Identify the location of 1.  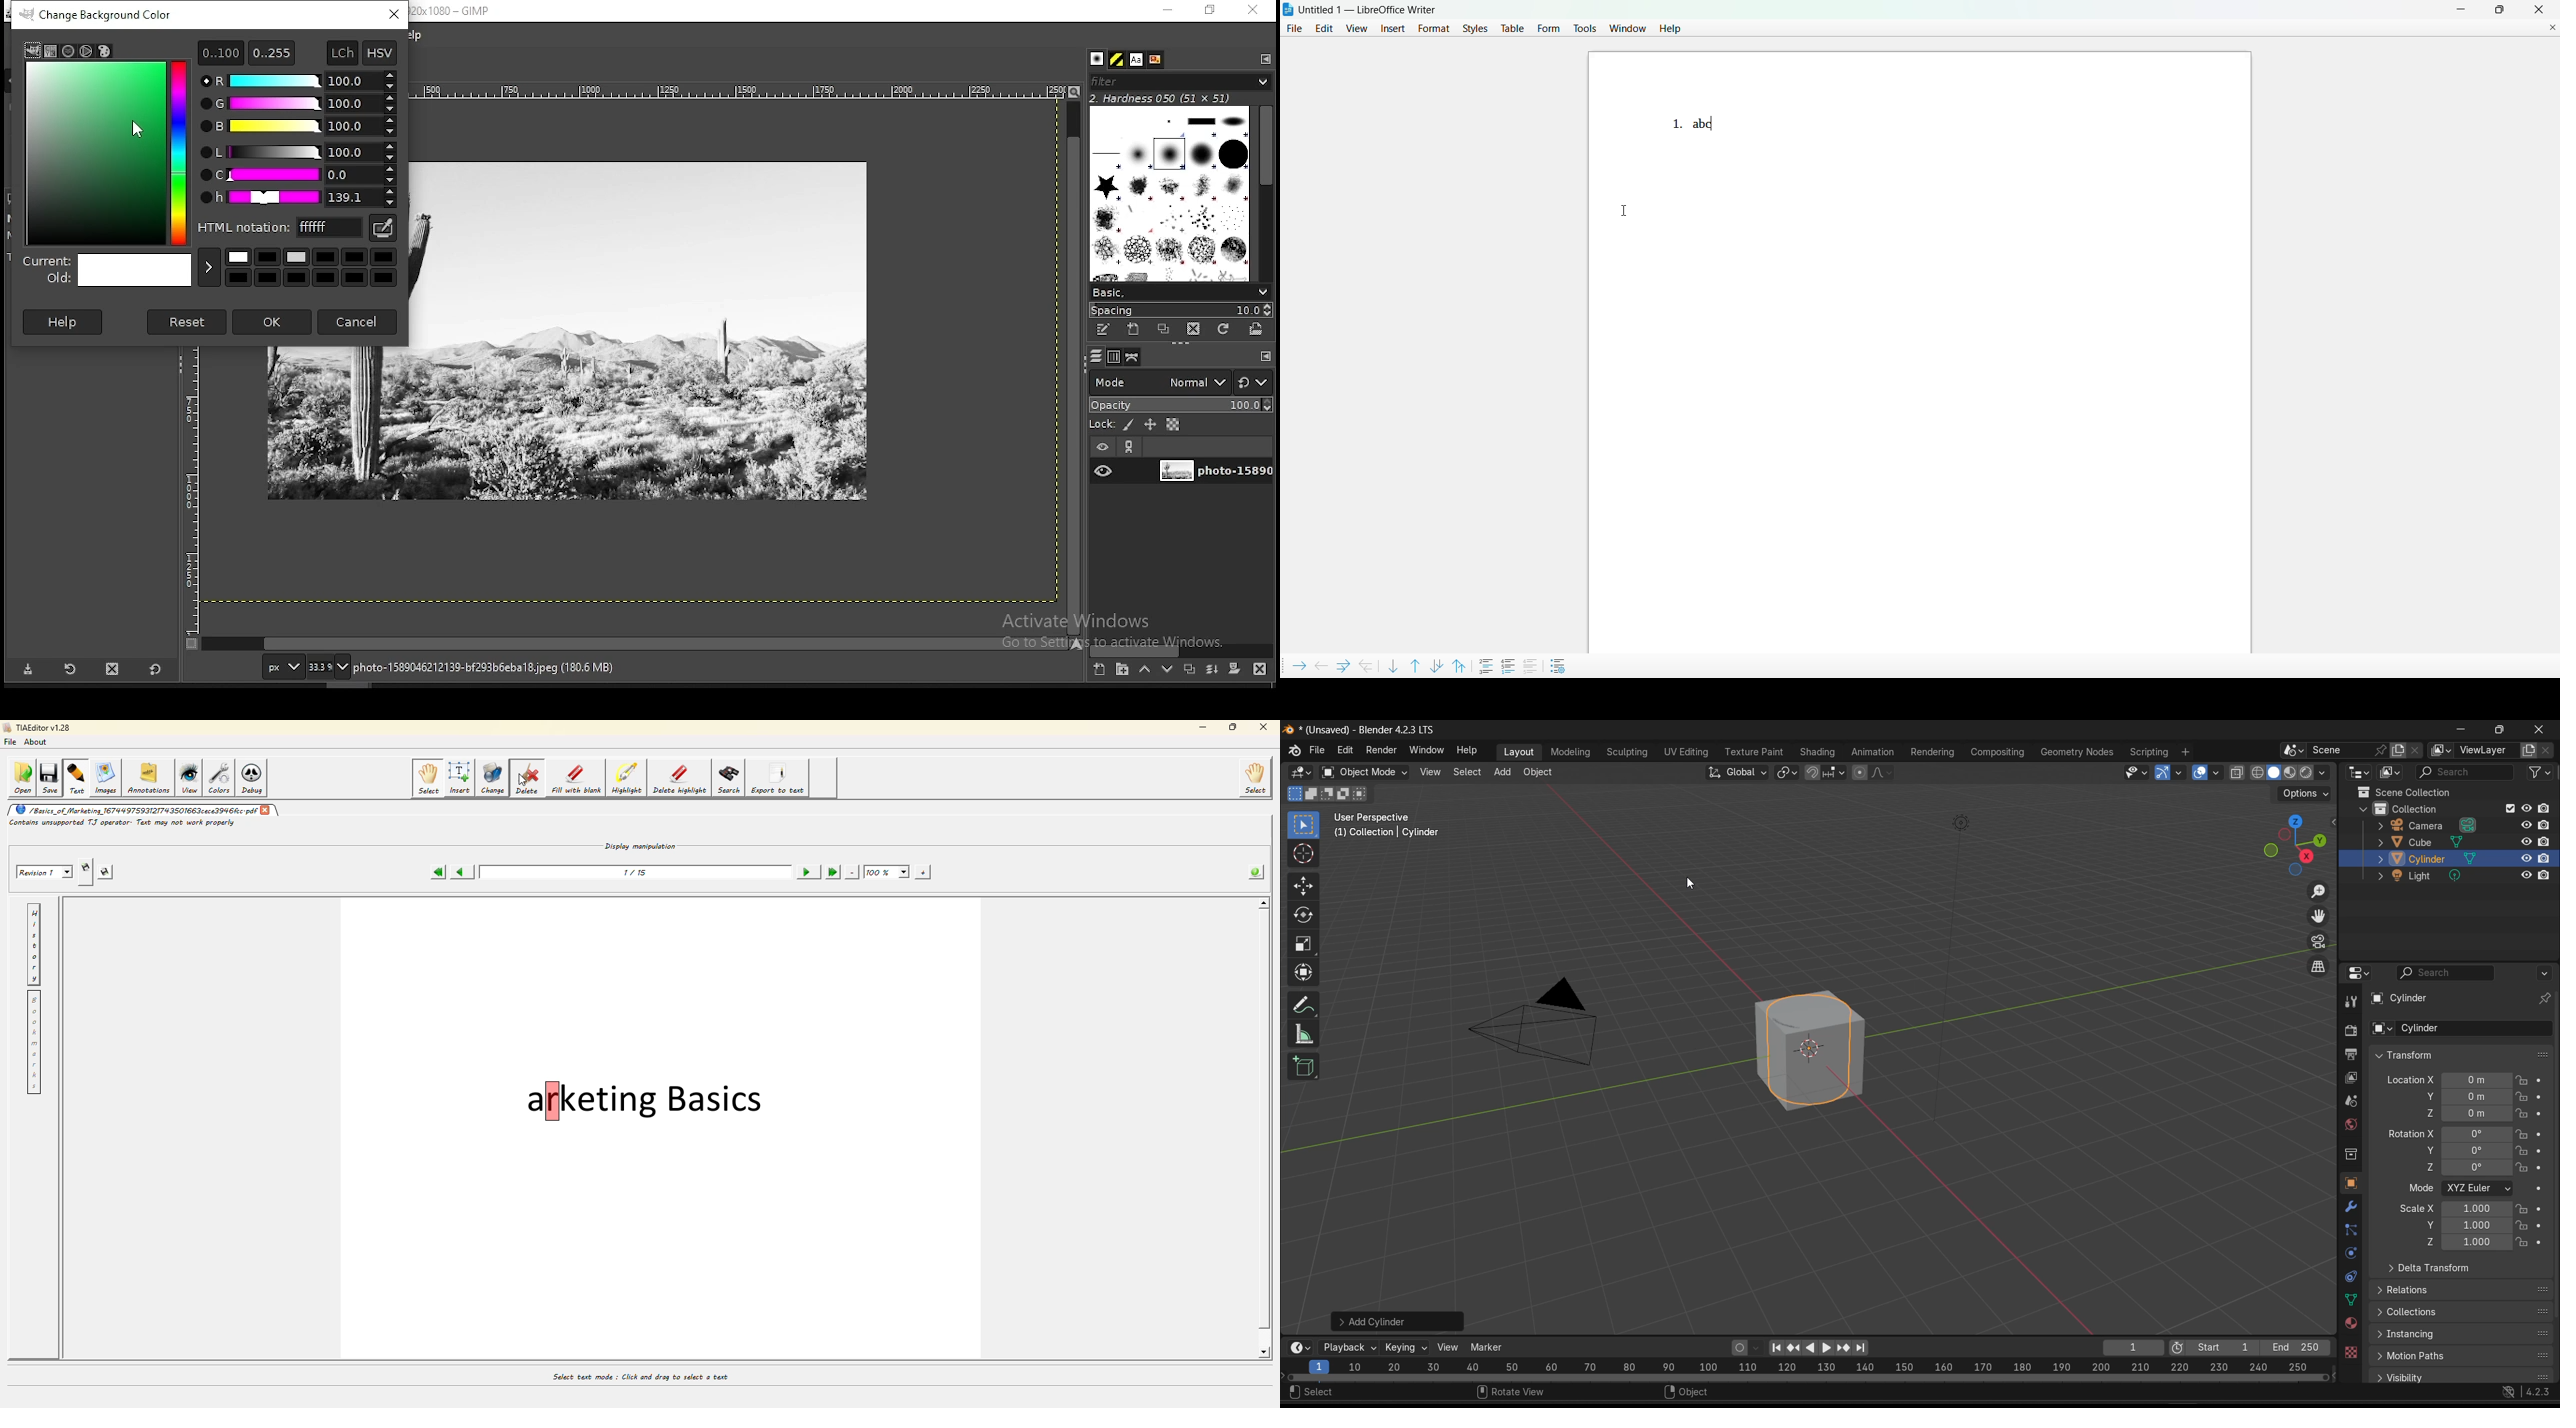
(1665, 121).